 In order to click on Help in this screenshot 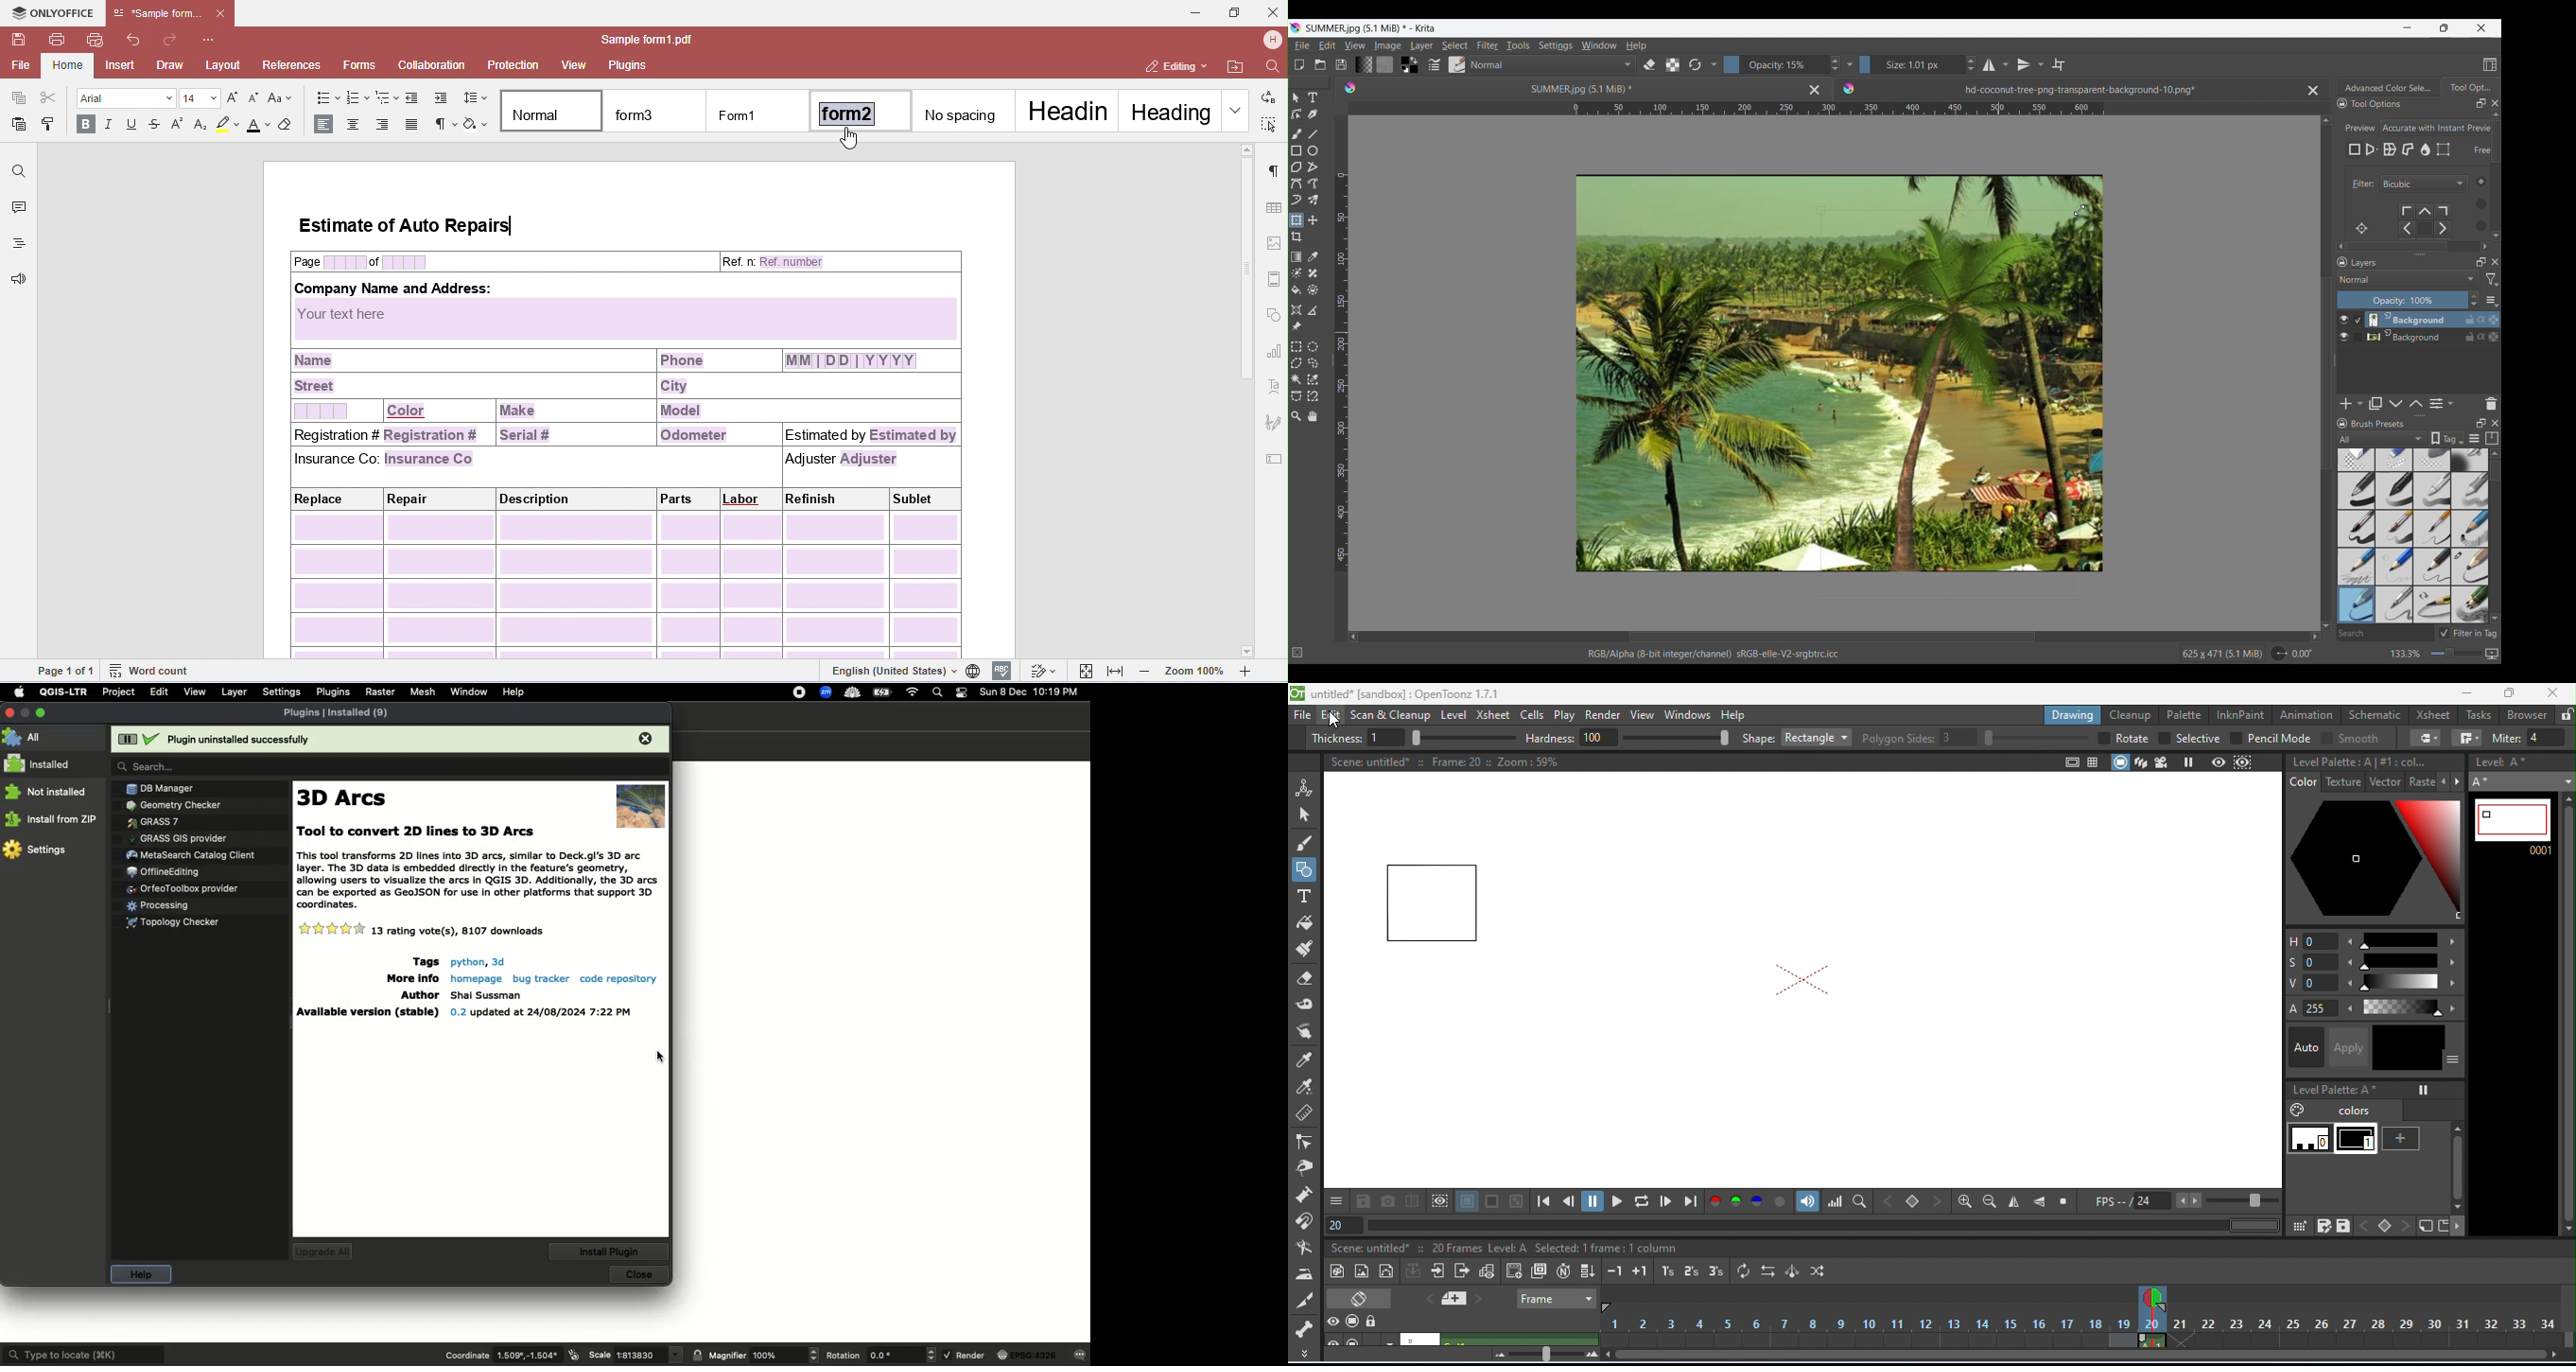, I will do `click(515, 691)`.